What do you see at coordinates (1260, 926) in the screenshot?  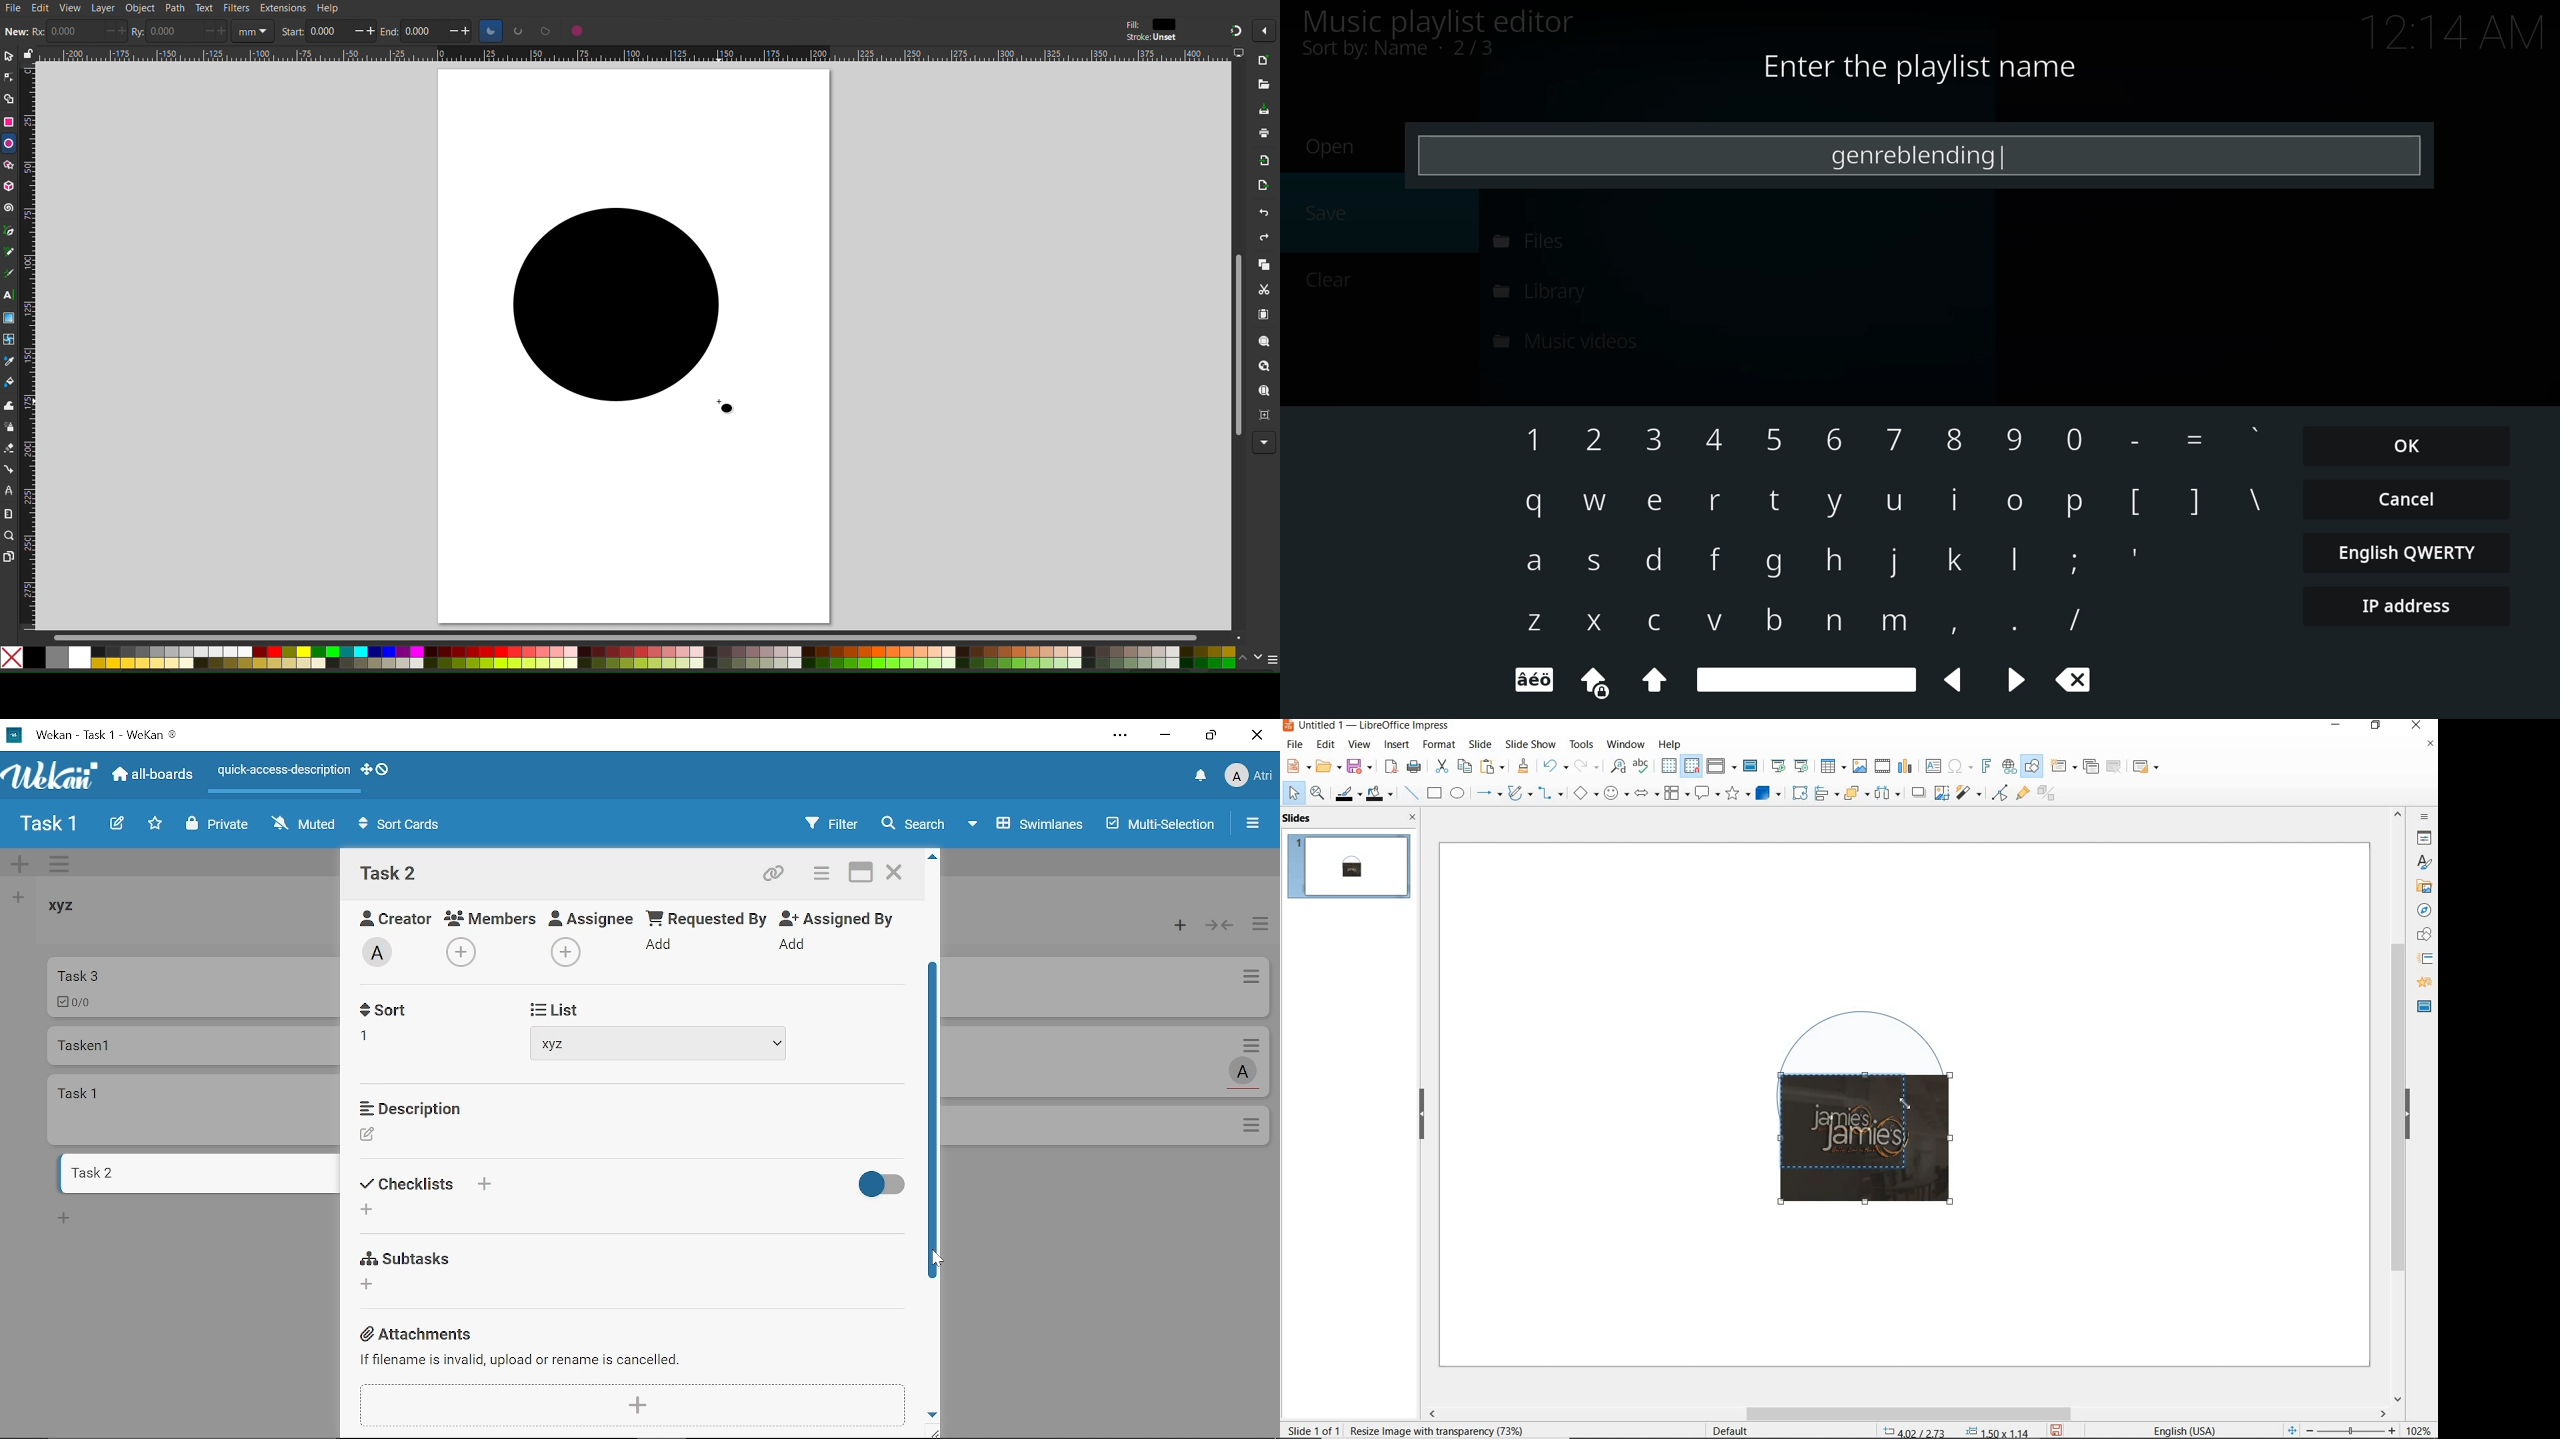 I see `Manage card actions` at bounding box center [1260, 926].